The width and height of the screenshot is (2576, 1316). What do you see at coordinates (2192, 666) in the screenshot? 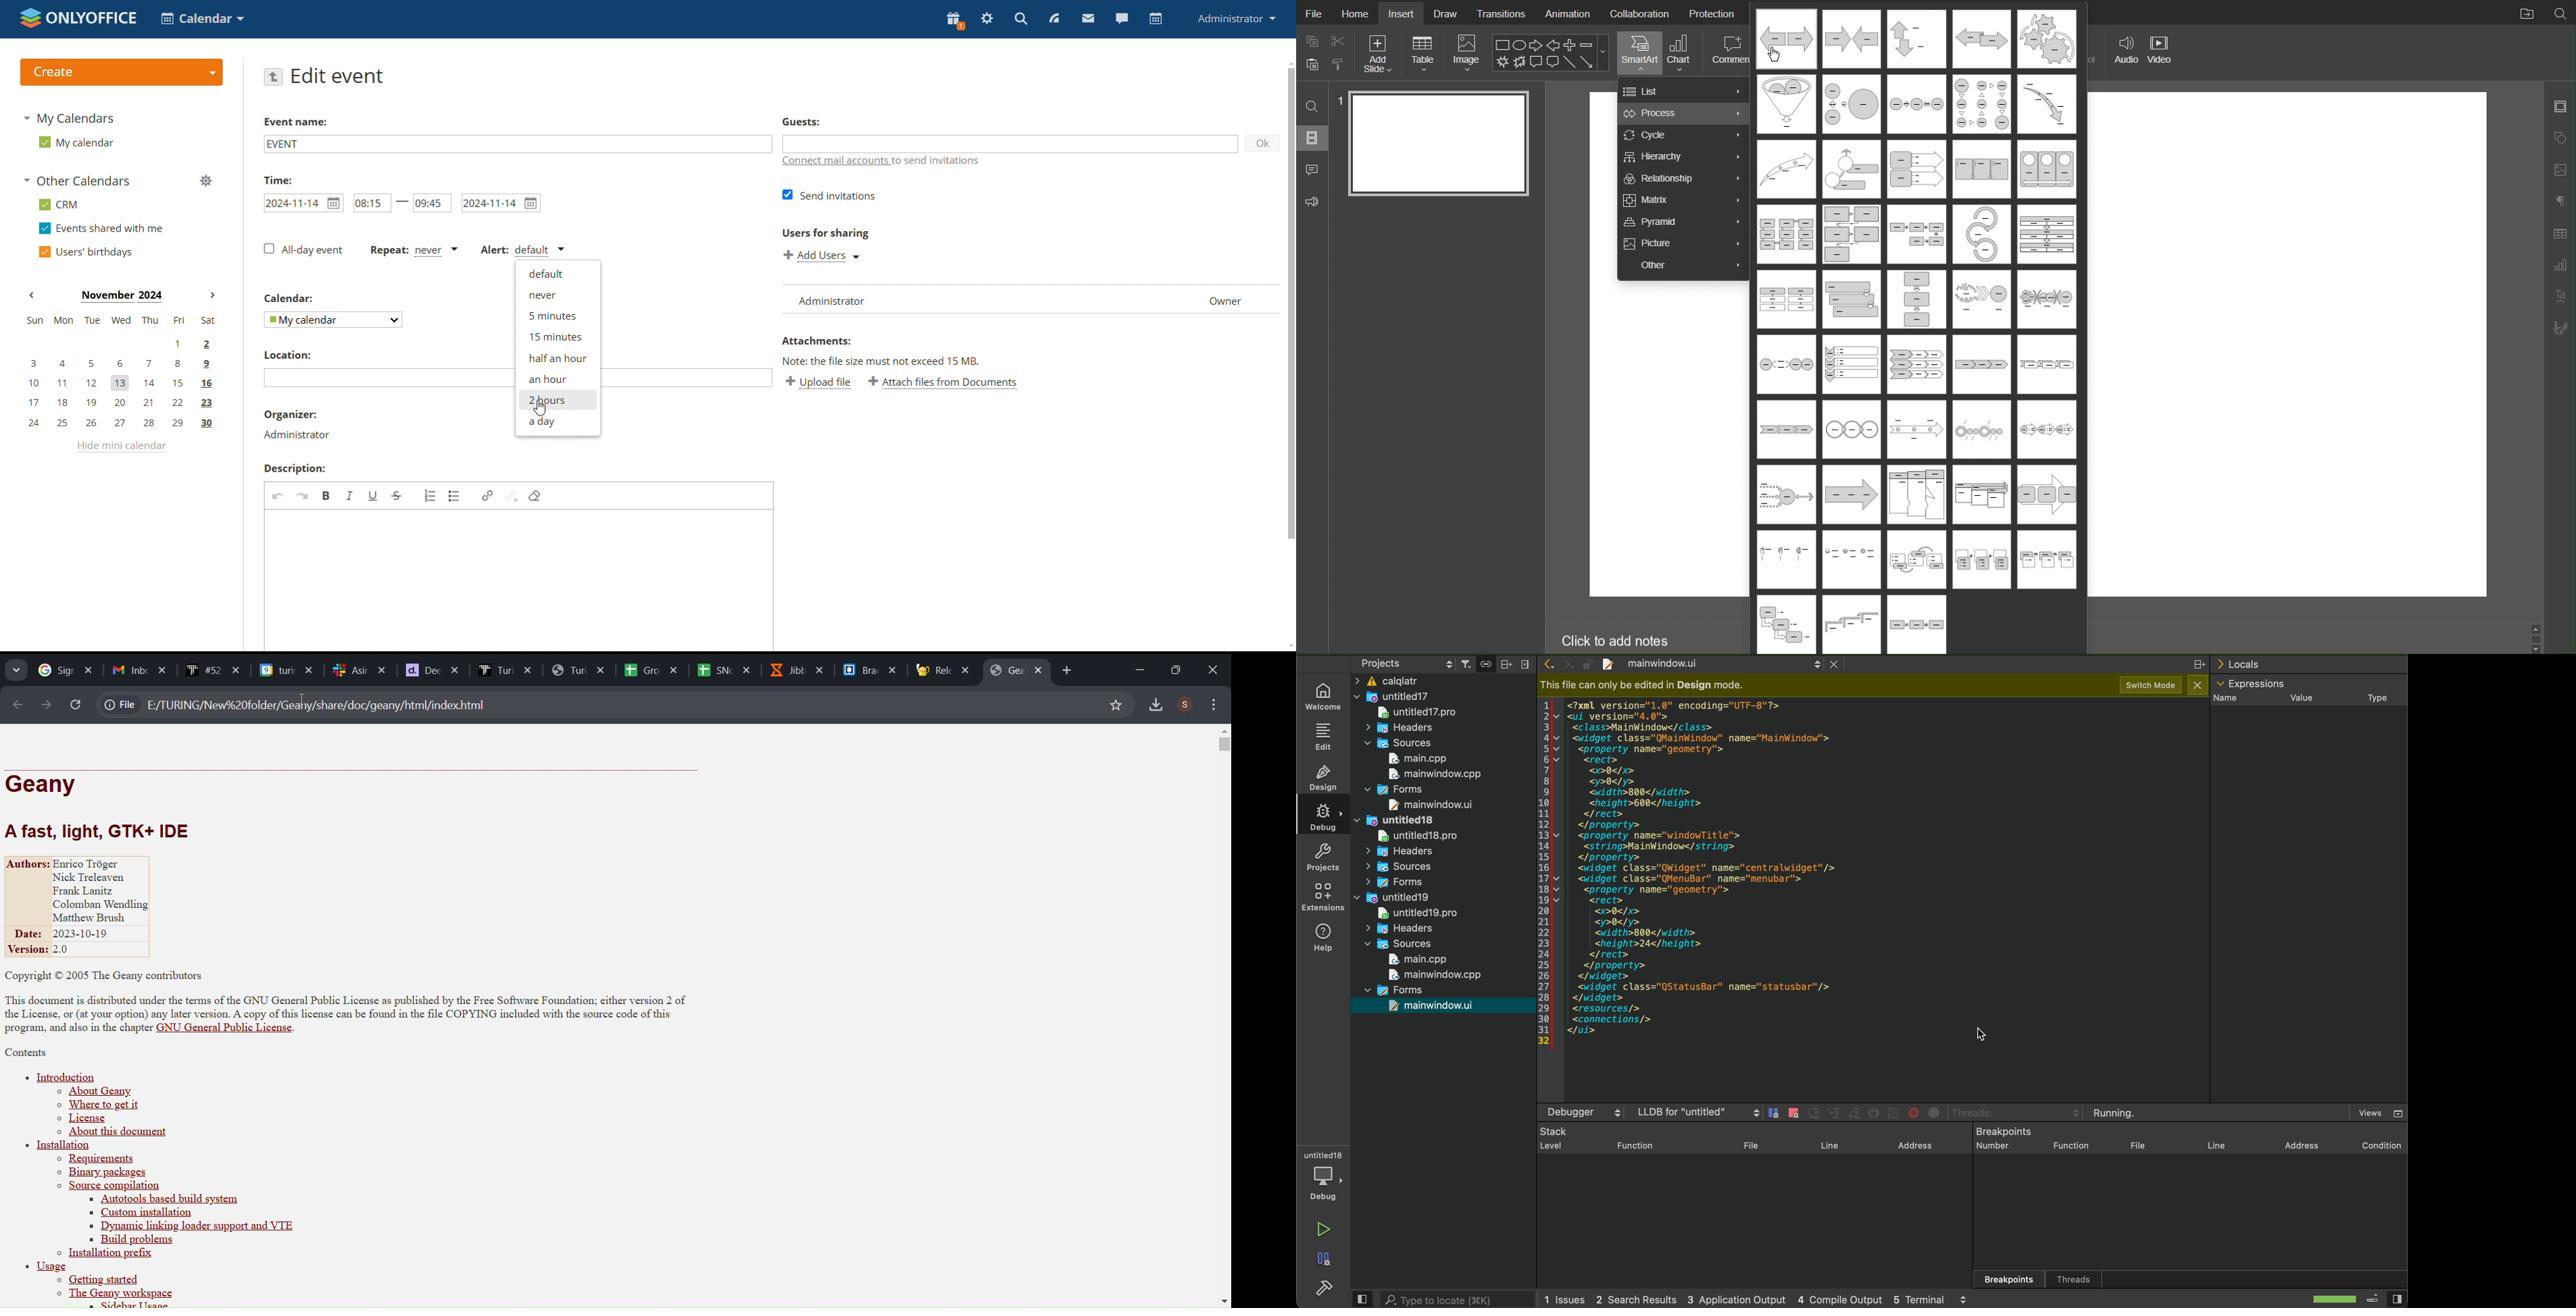
I see `solit` at bounding box center [2192, 666].